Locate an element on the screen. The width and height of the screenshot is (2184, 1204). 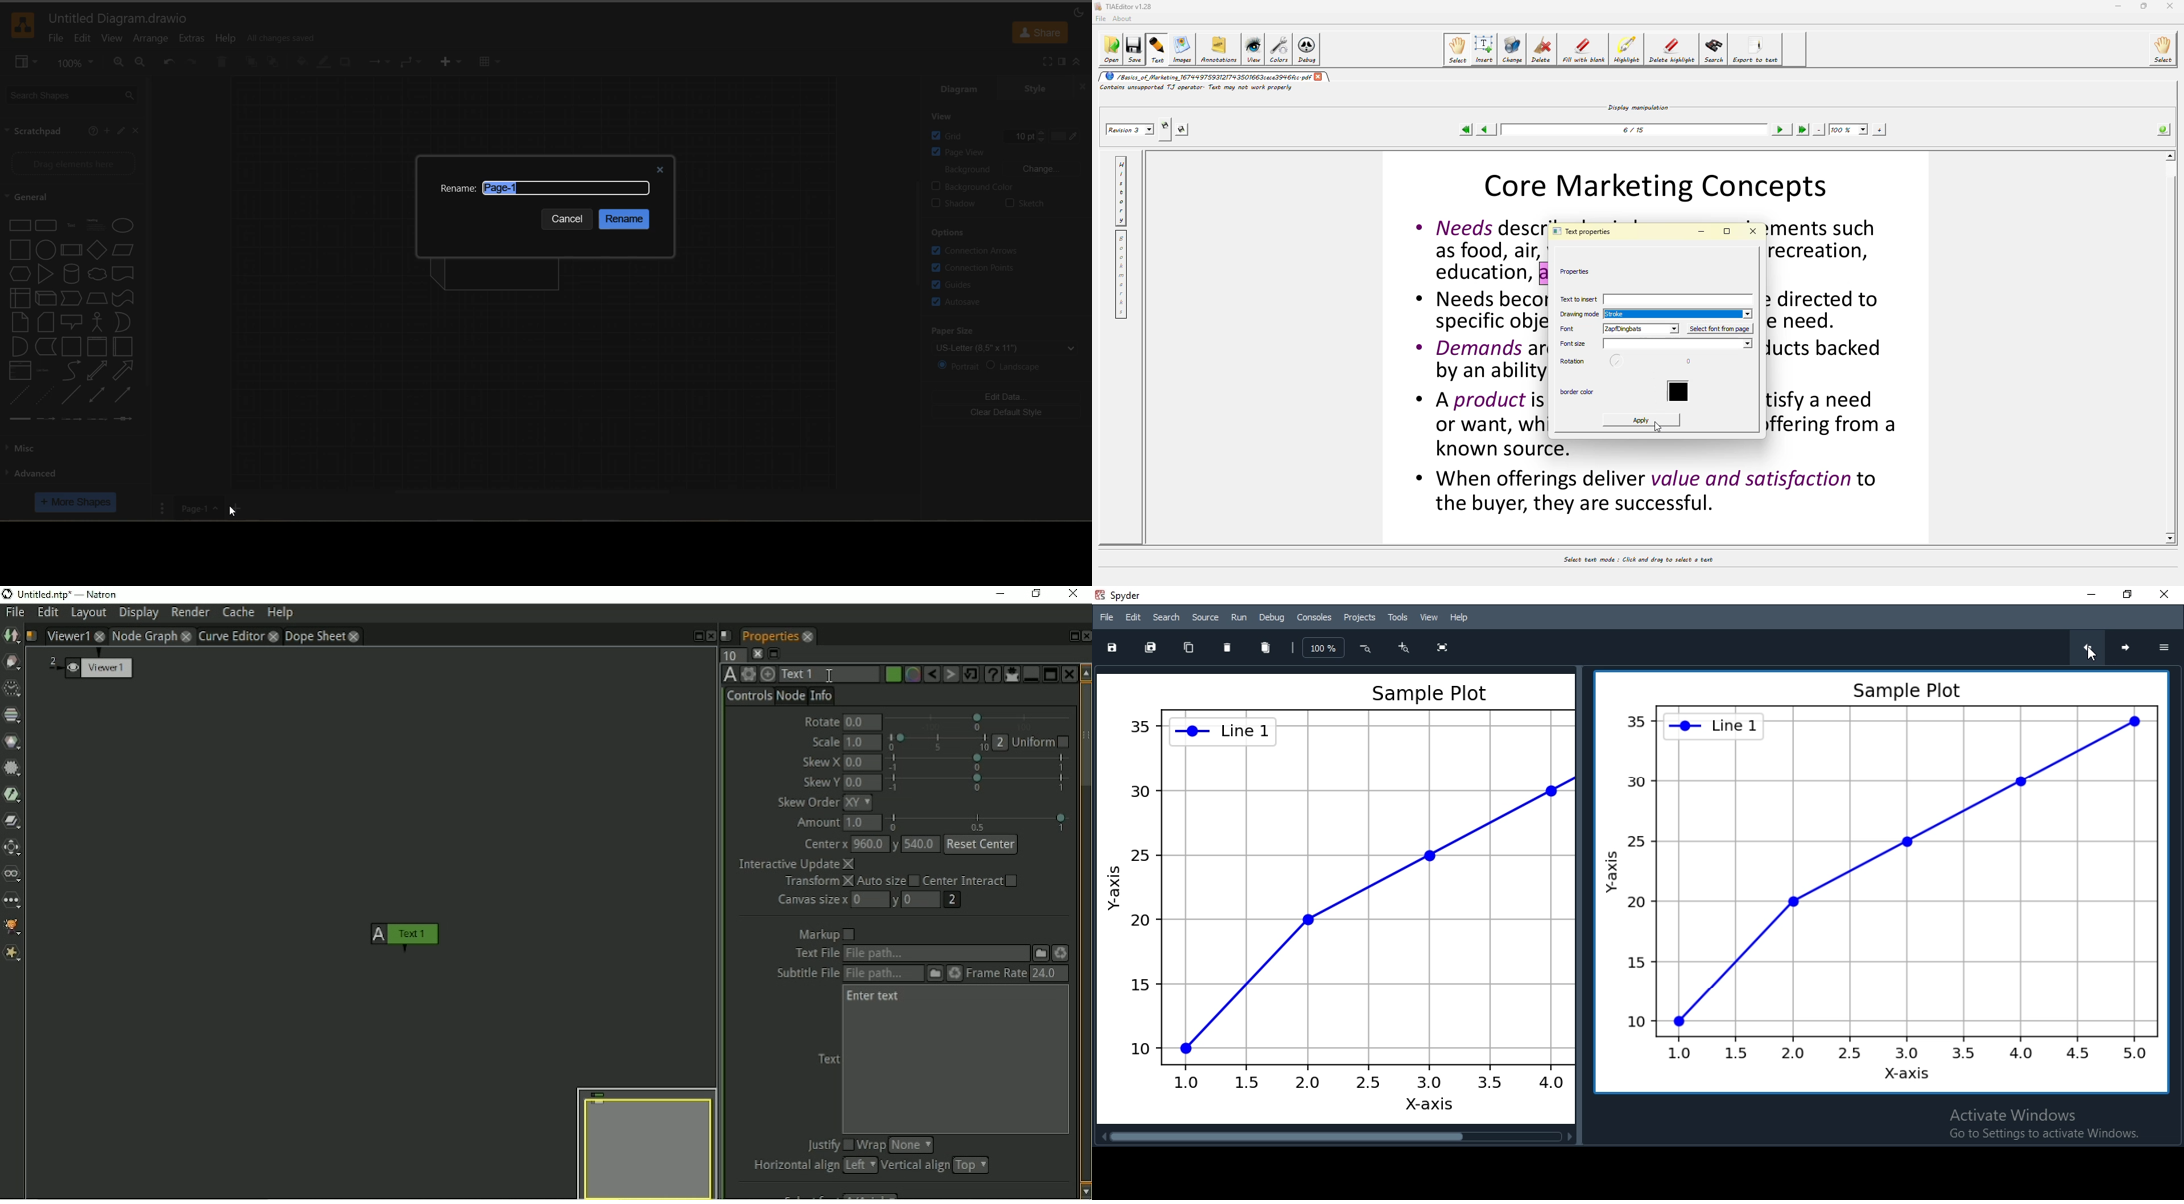
view is located at coordinates (112, 39).